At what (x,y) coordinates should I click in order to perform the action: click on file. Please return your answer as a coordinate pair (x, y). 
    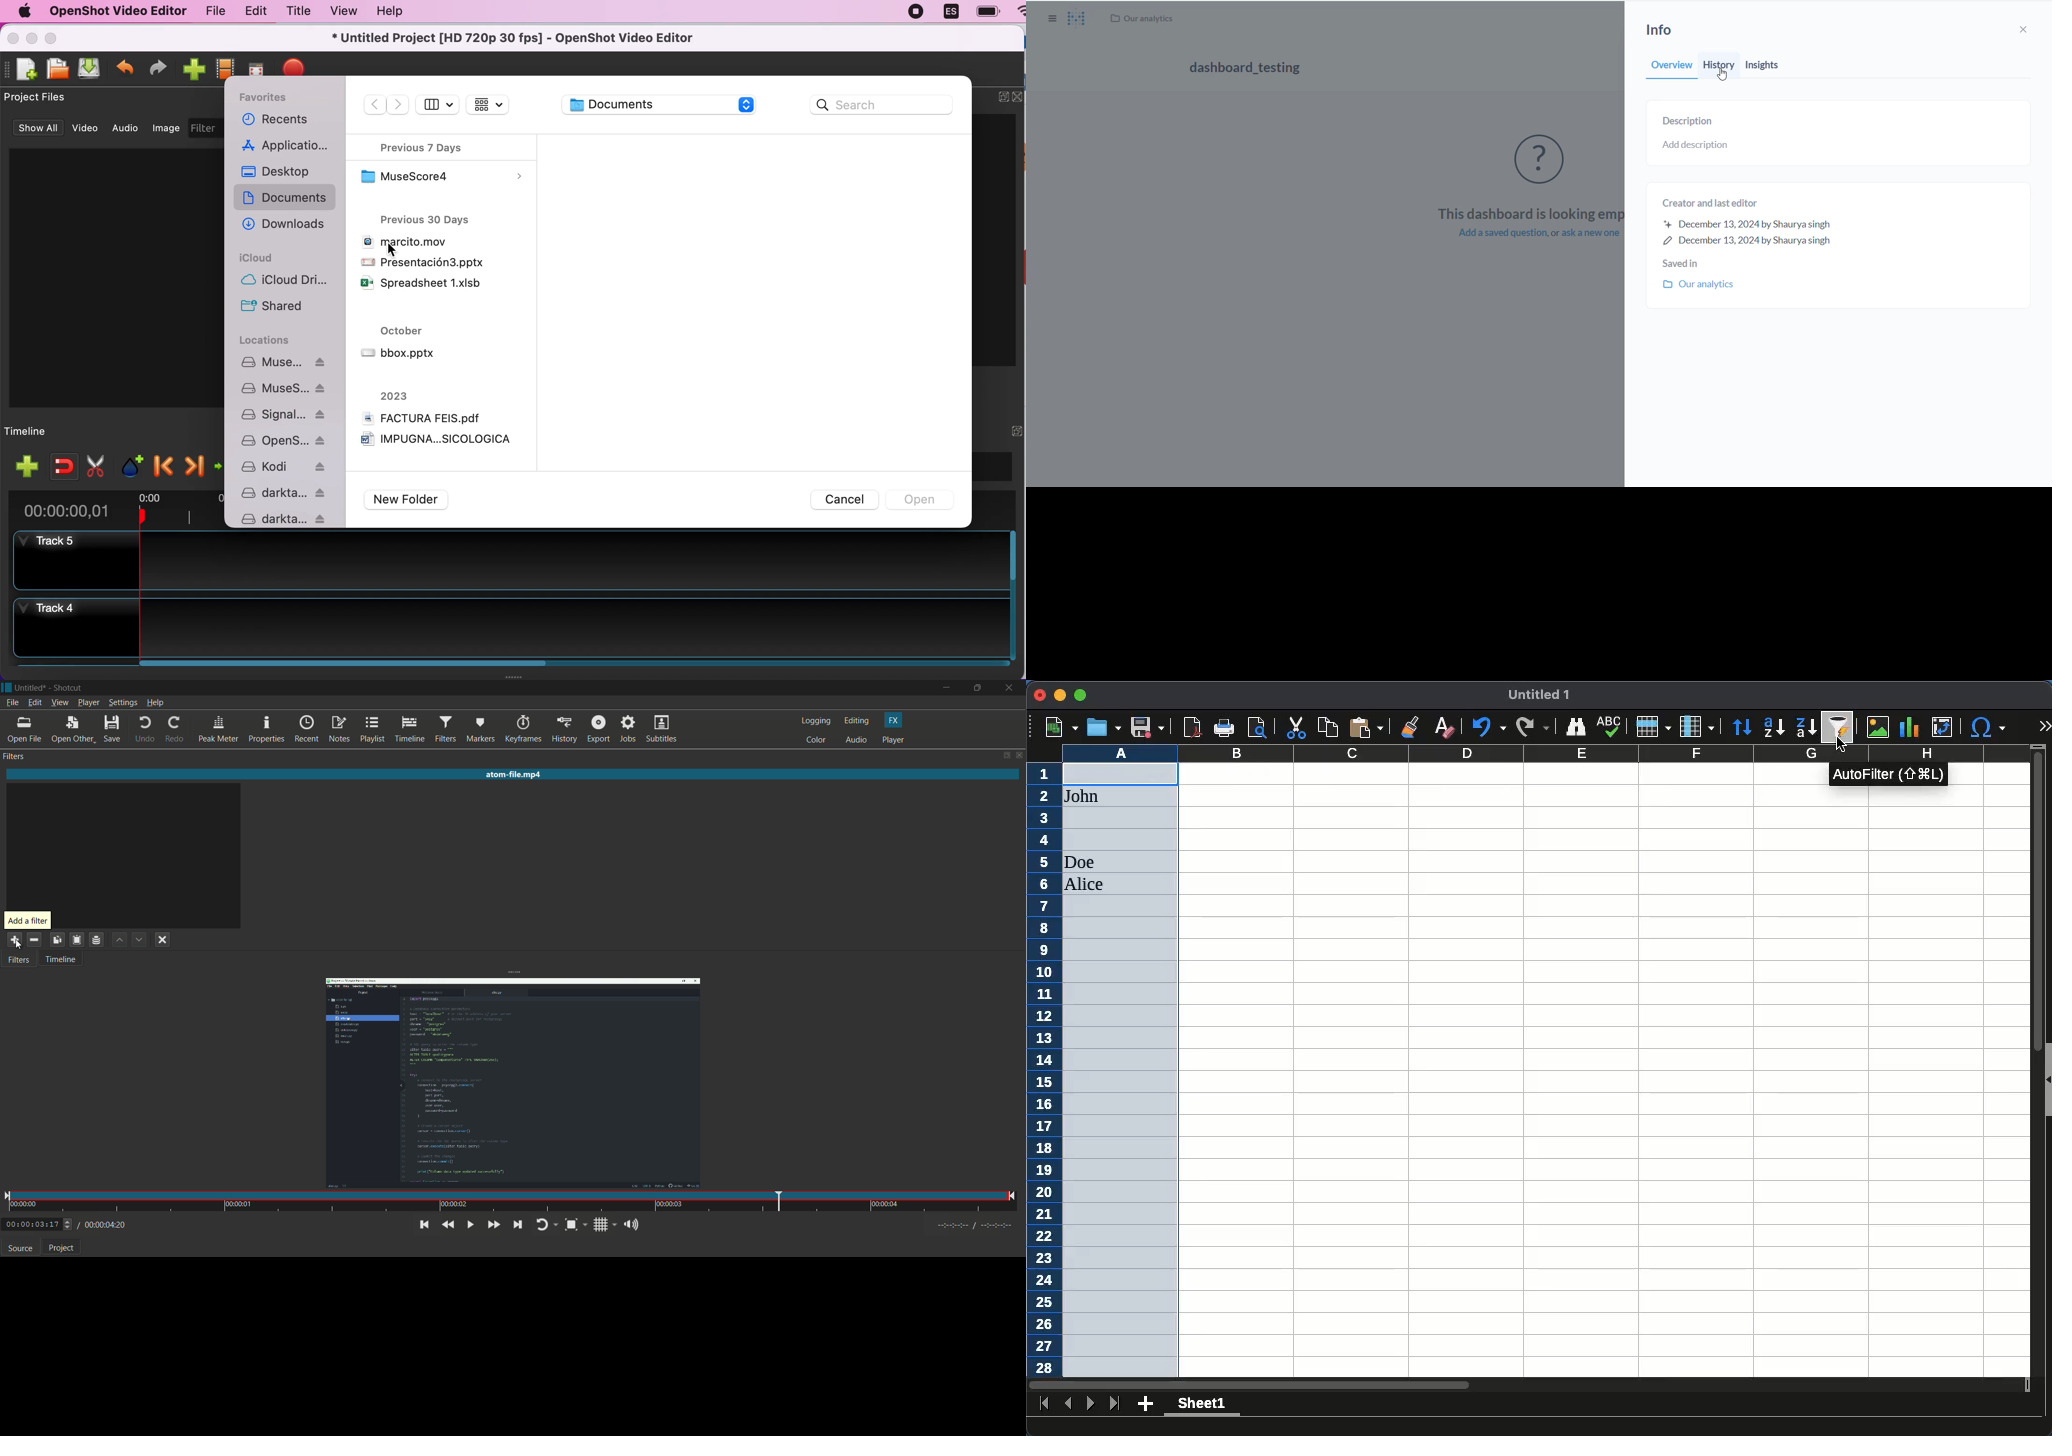
    Looking at the image, I should click on (214, 11).